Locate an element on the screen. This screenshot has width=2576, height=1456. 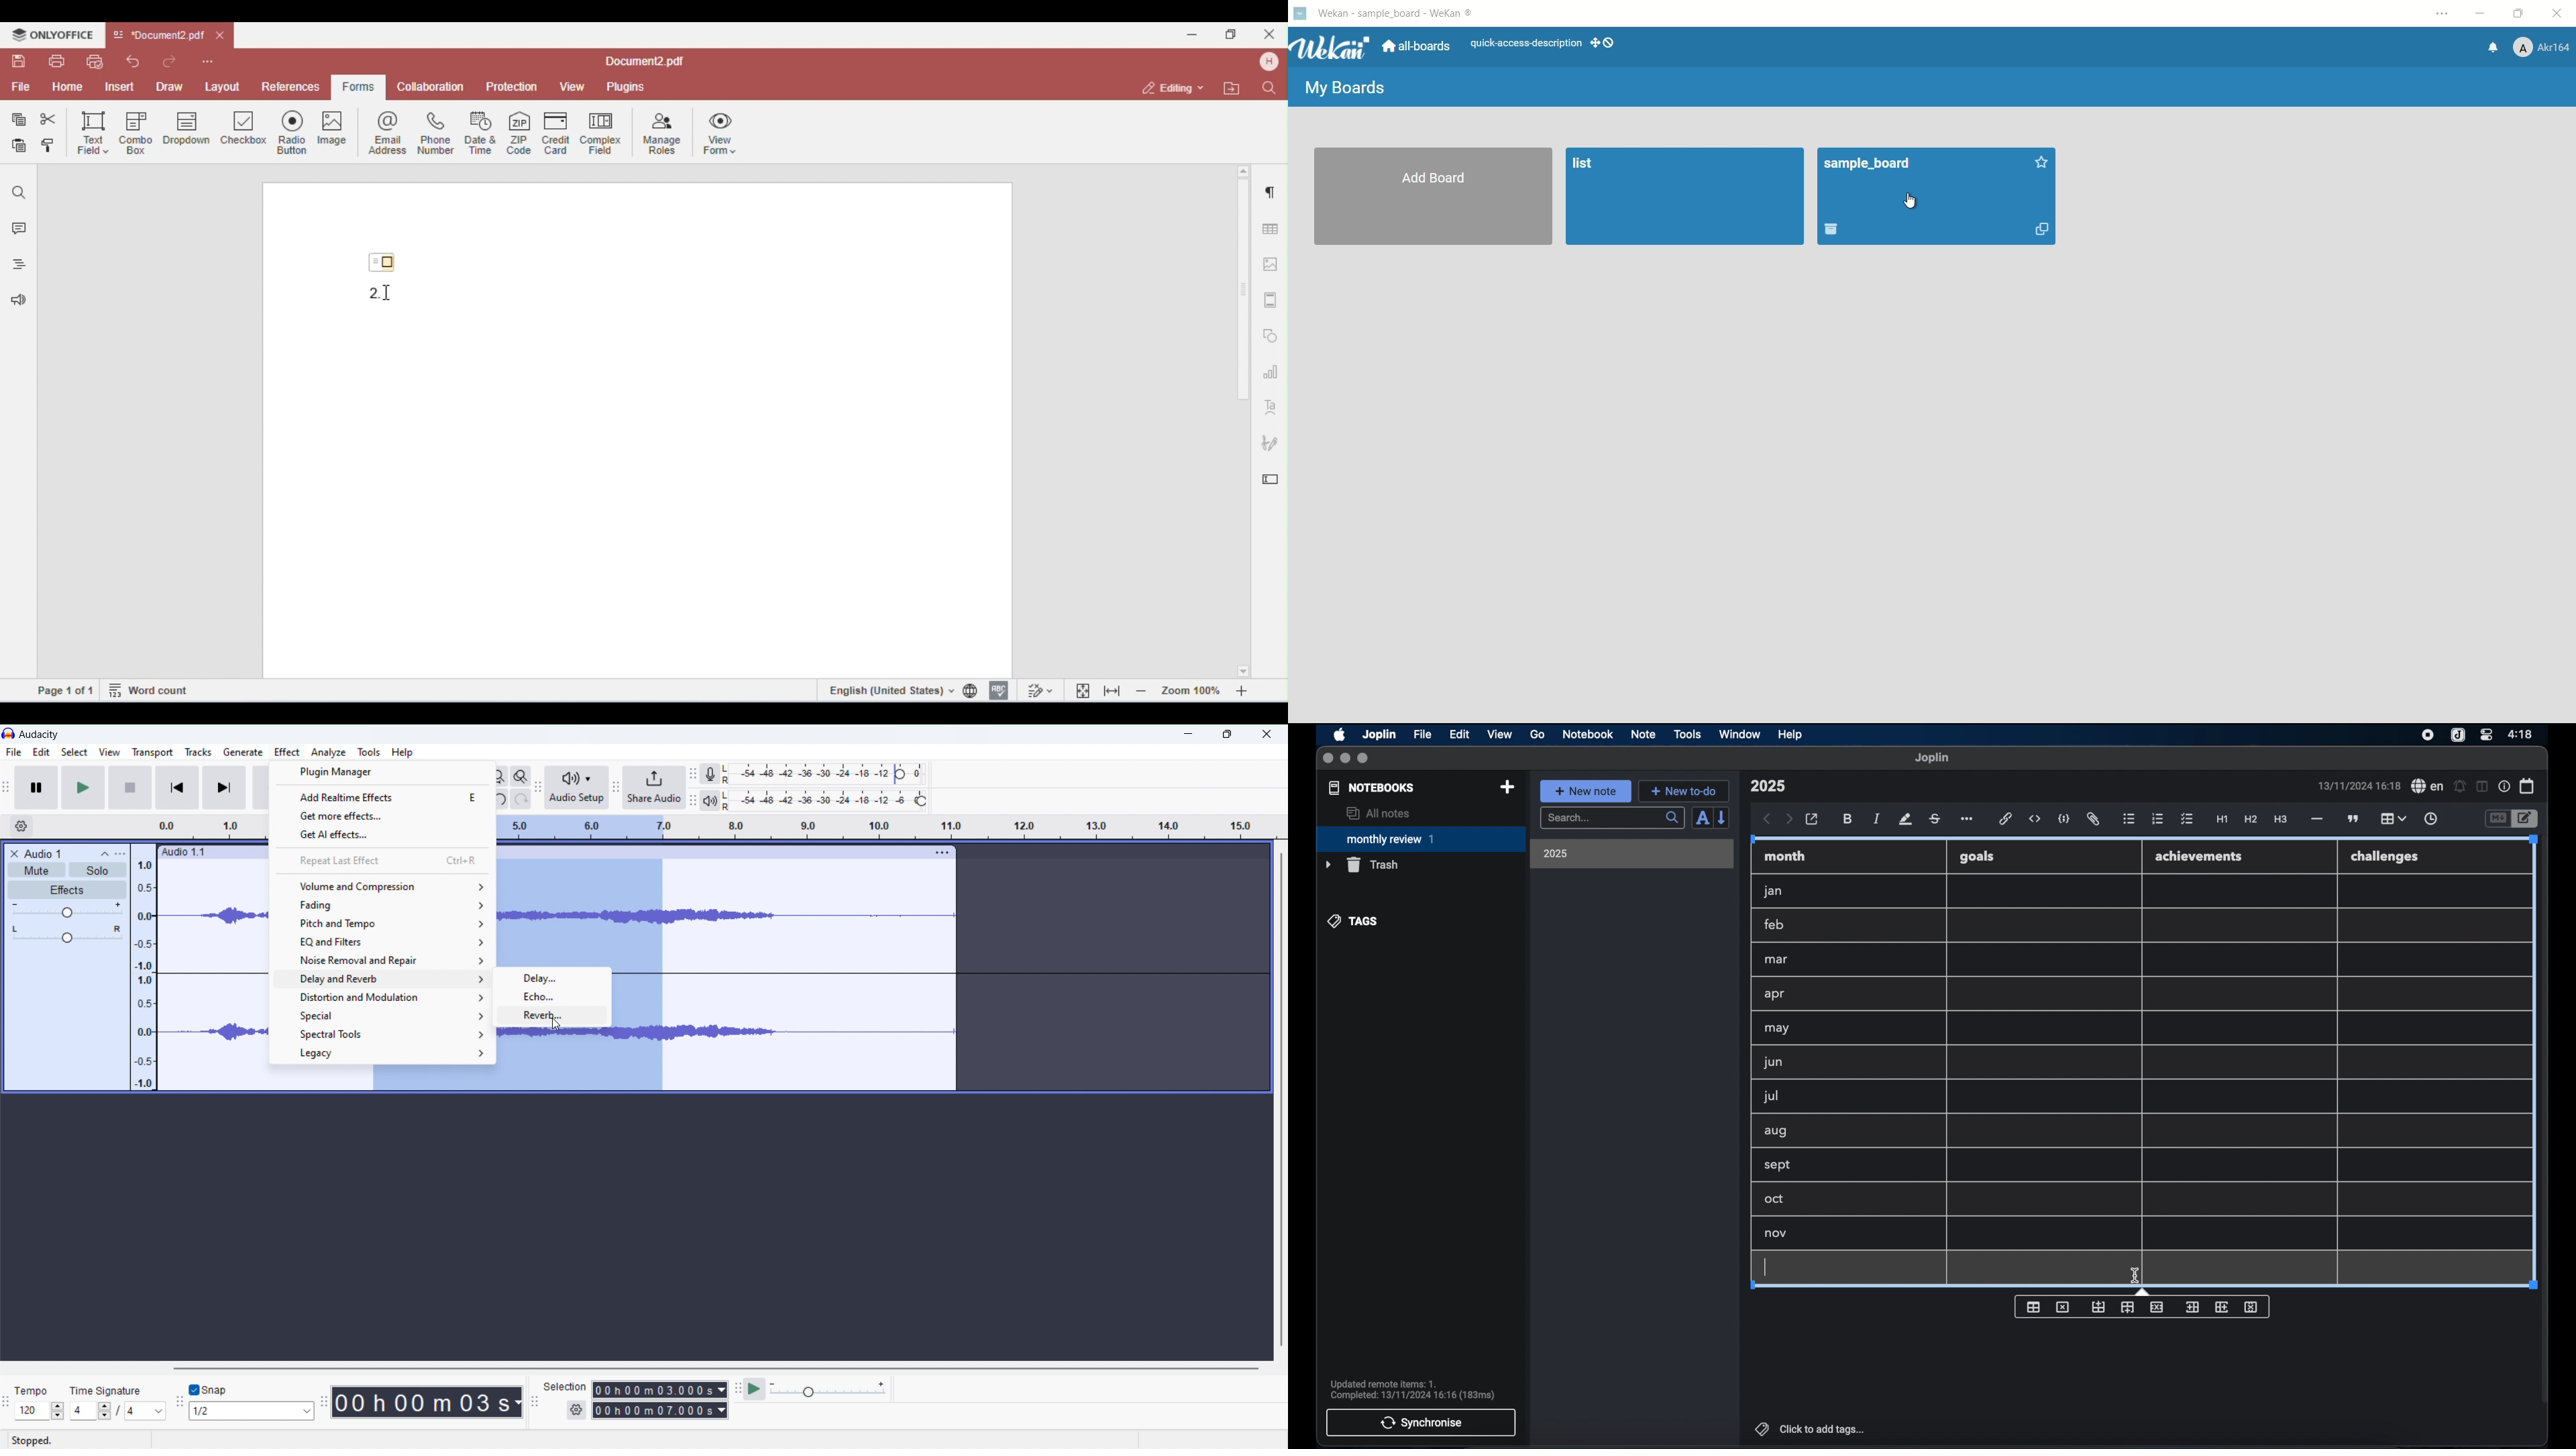
block quotes is located at coordinates (2354, 819).